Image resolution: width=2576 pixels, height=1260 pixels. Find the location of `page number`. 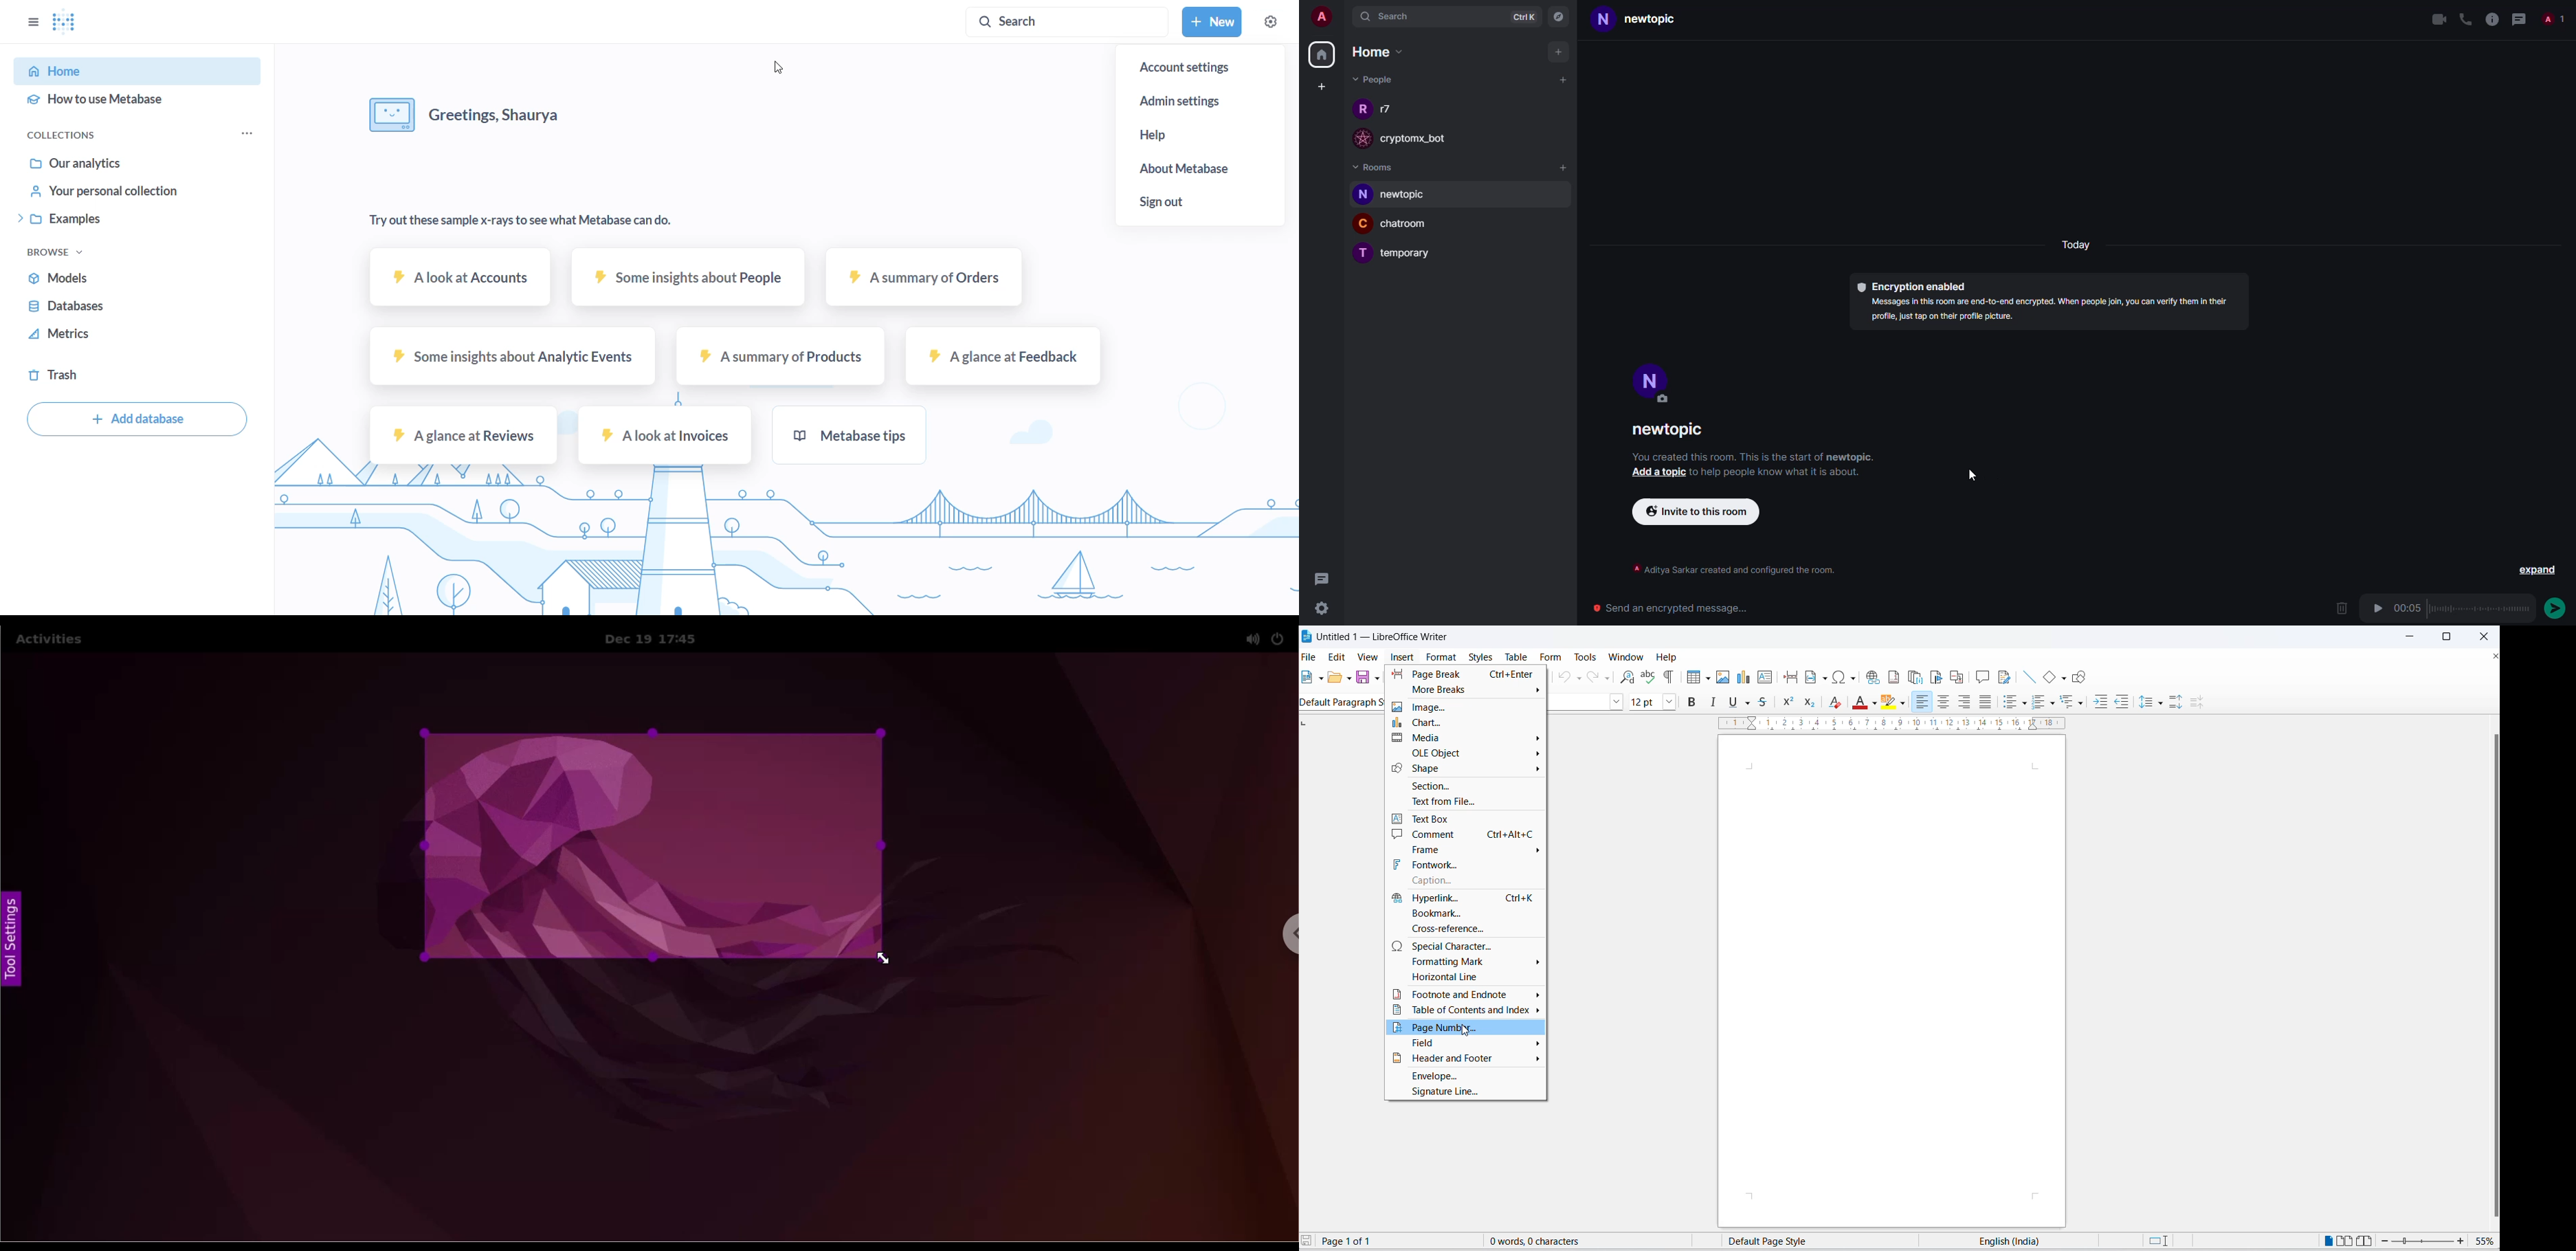

page number is located at coordinates (1465, 1029).